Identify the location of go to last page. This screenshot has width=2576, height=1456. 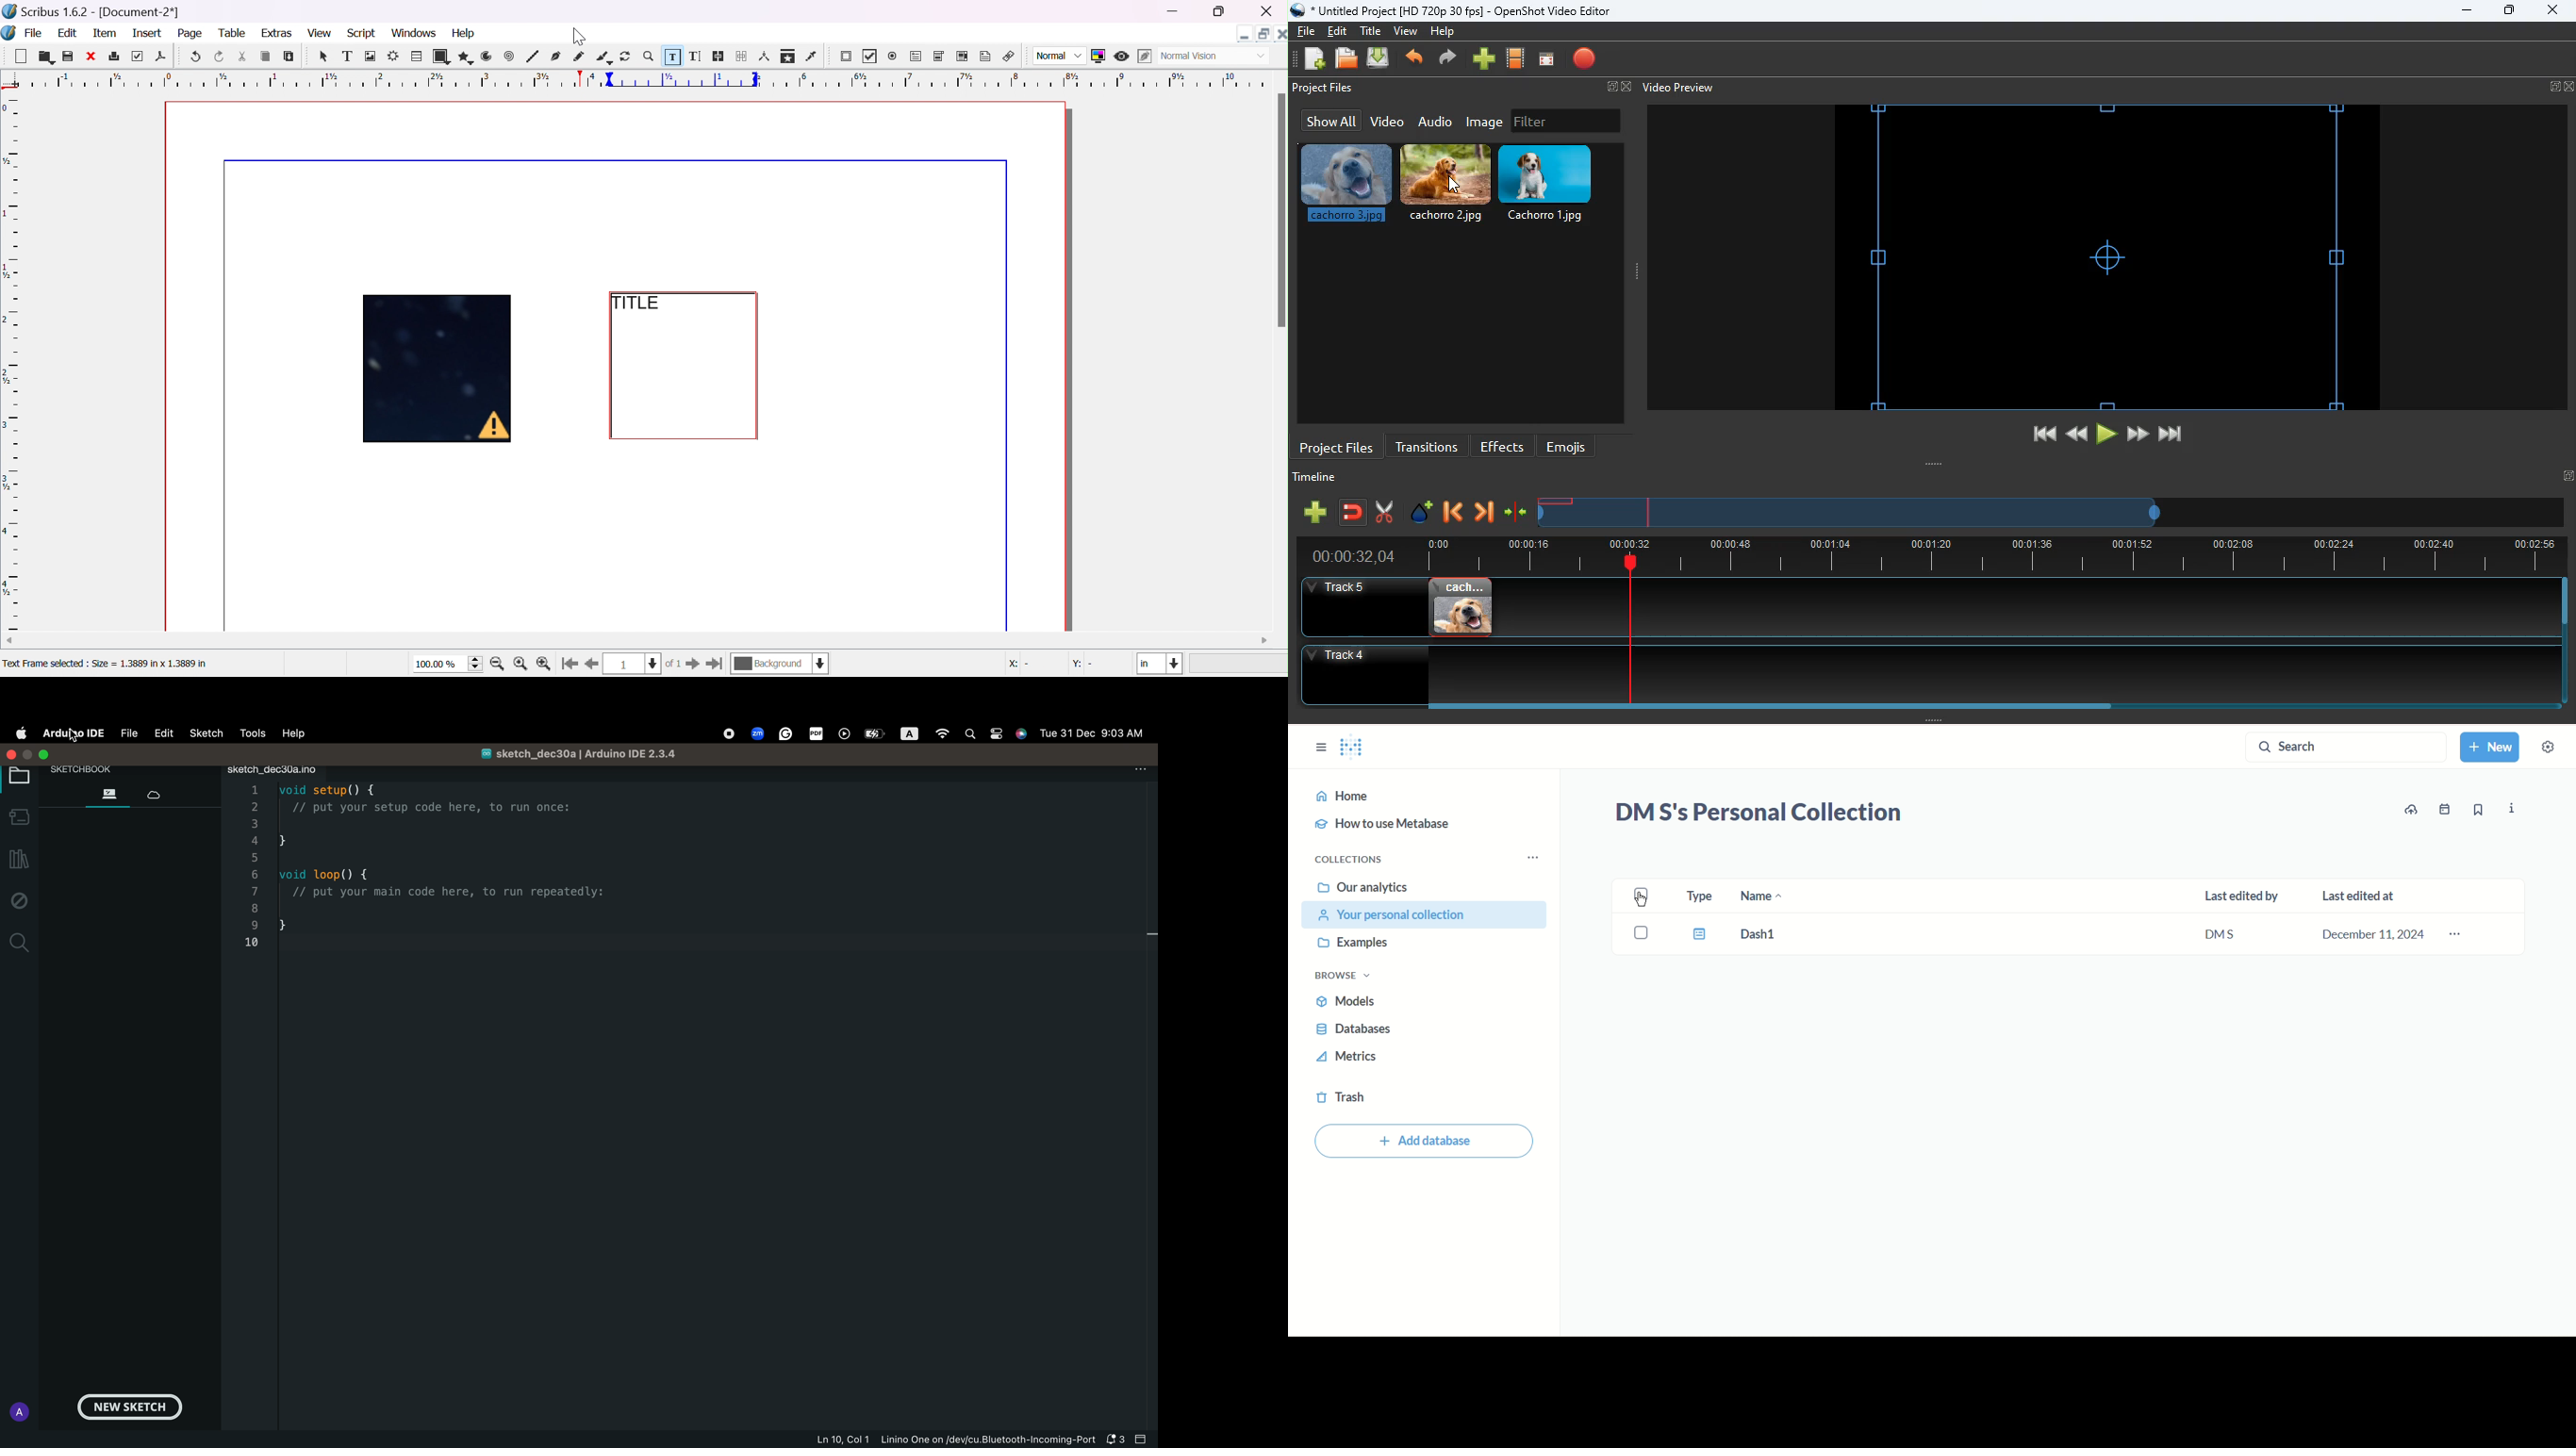
(715, 664).